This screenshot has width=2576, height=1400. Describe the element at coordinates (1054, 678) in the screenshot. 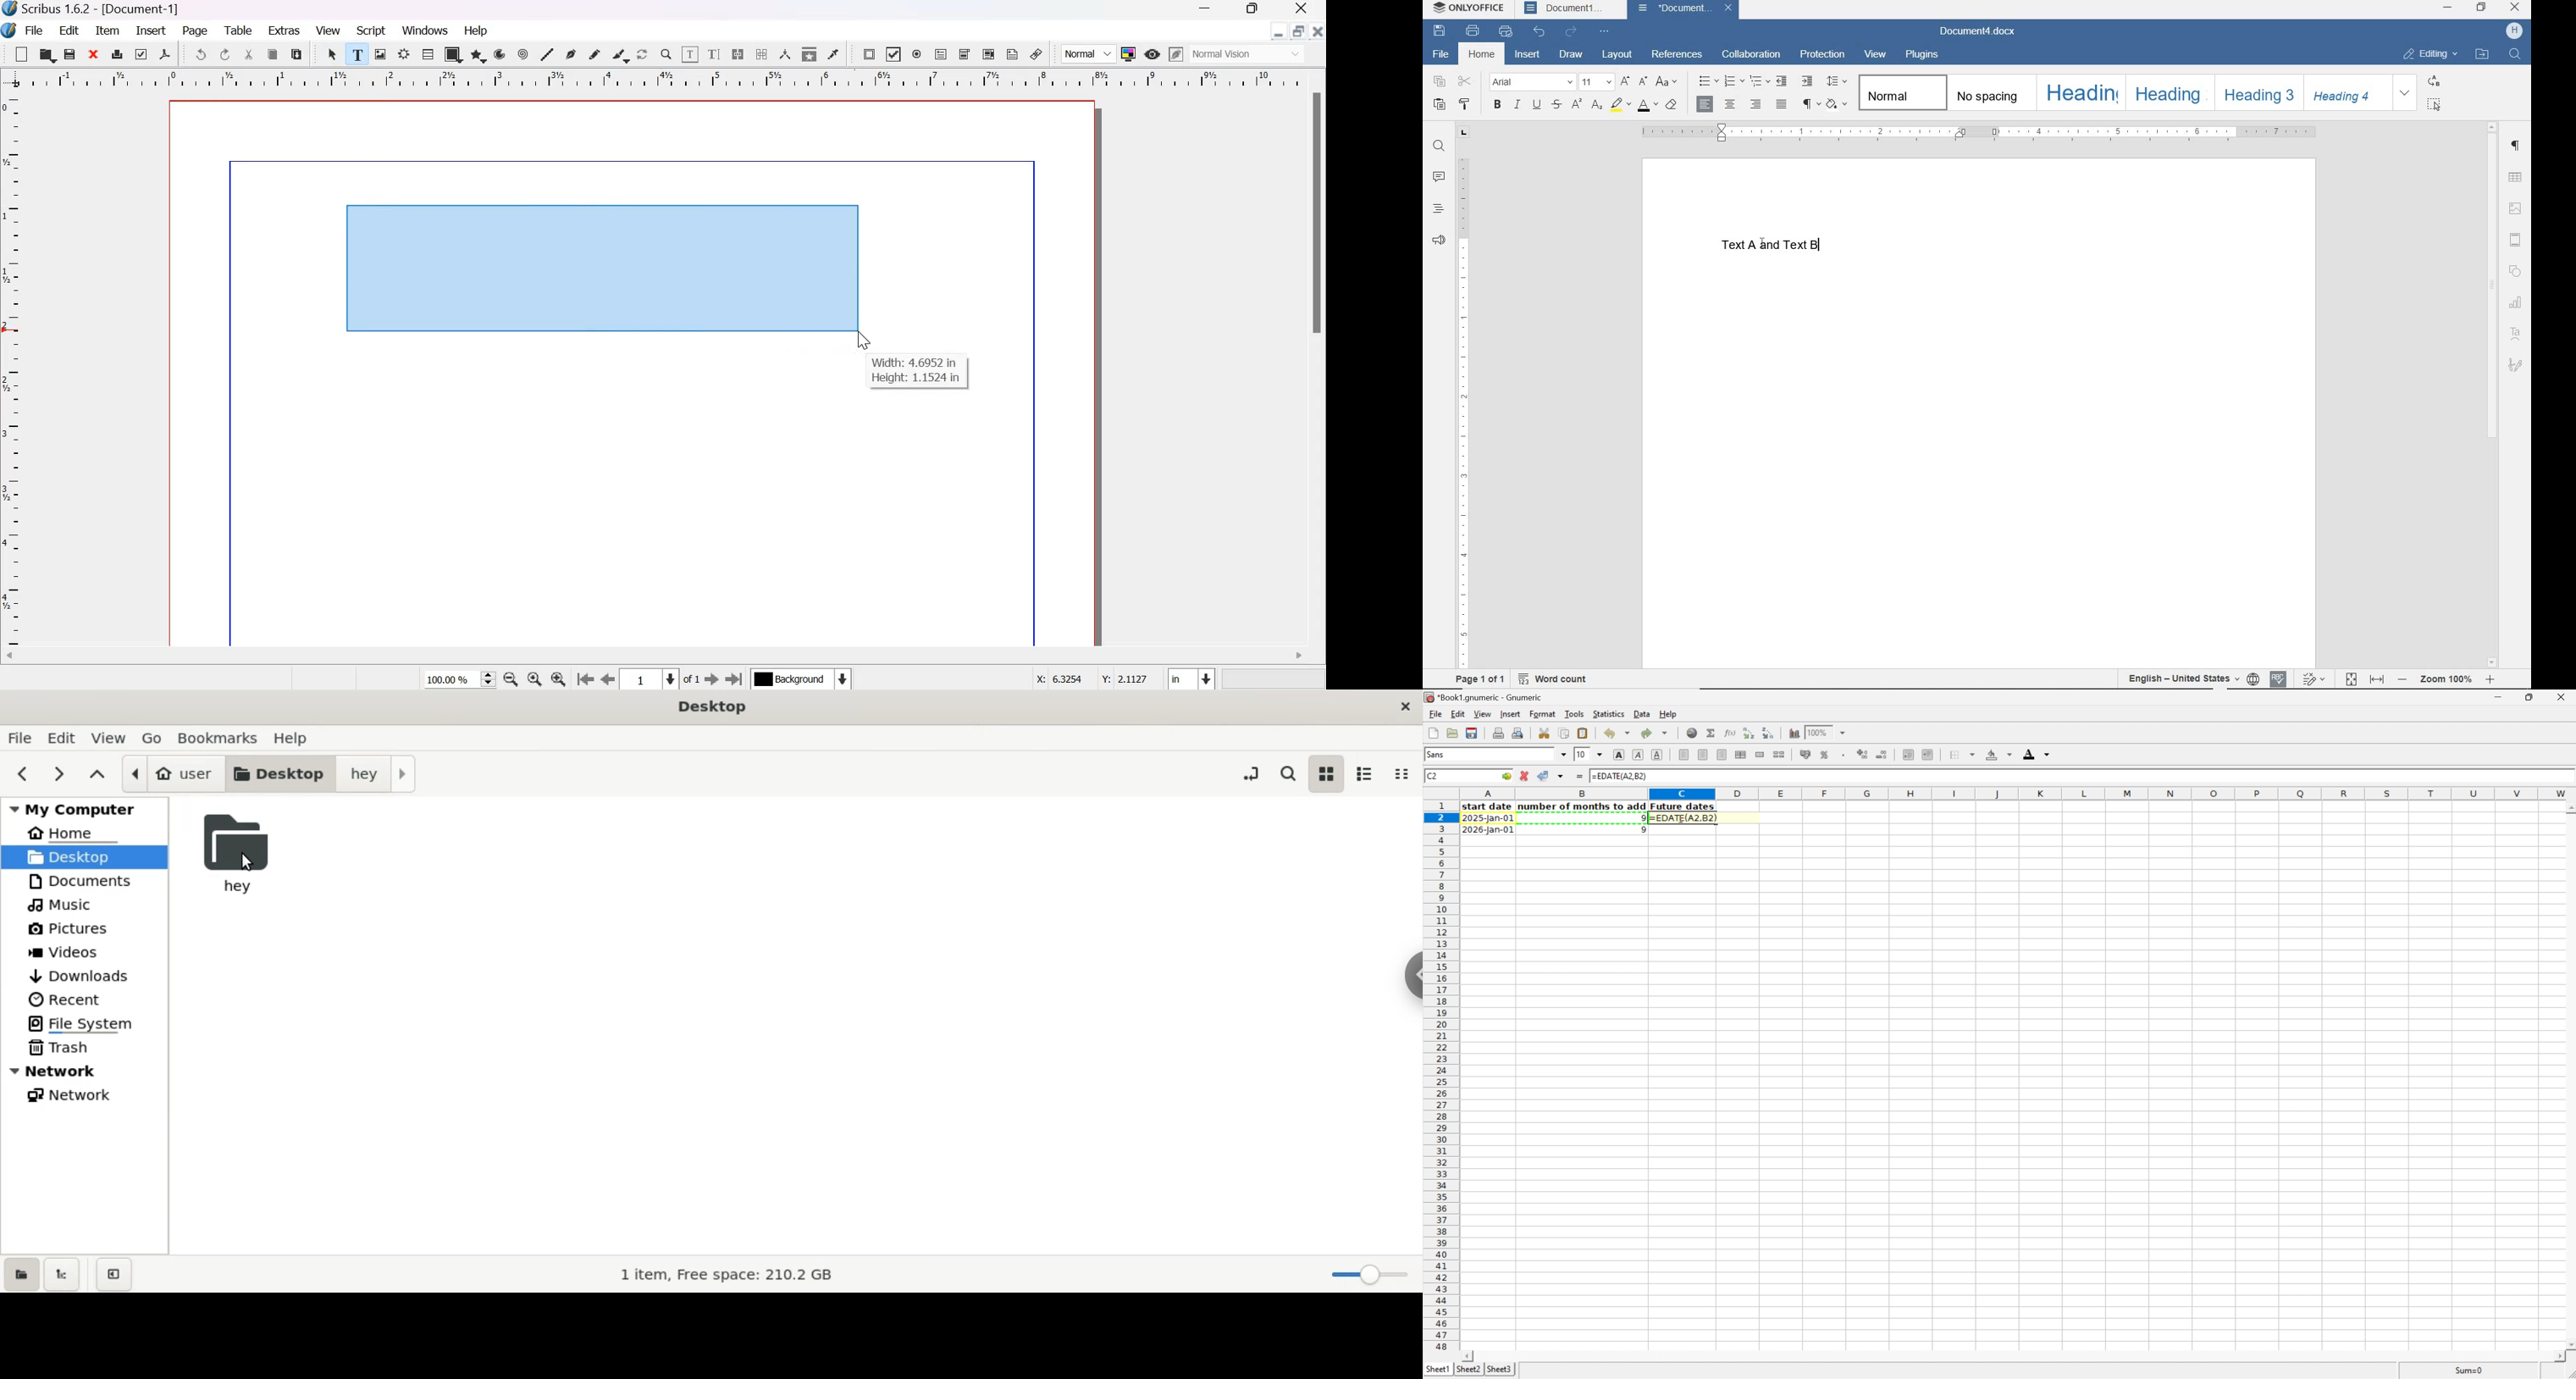

I see `X: 6.3254` at that location.